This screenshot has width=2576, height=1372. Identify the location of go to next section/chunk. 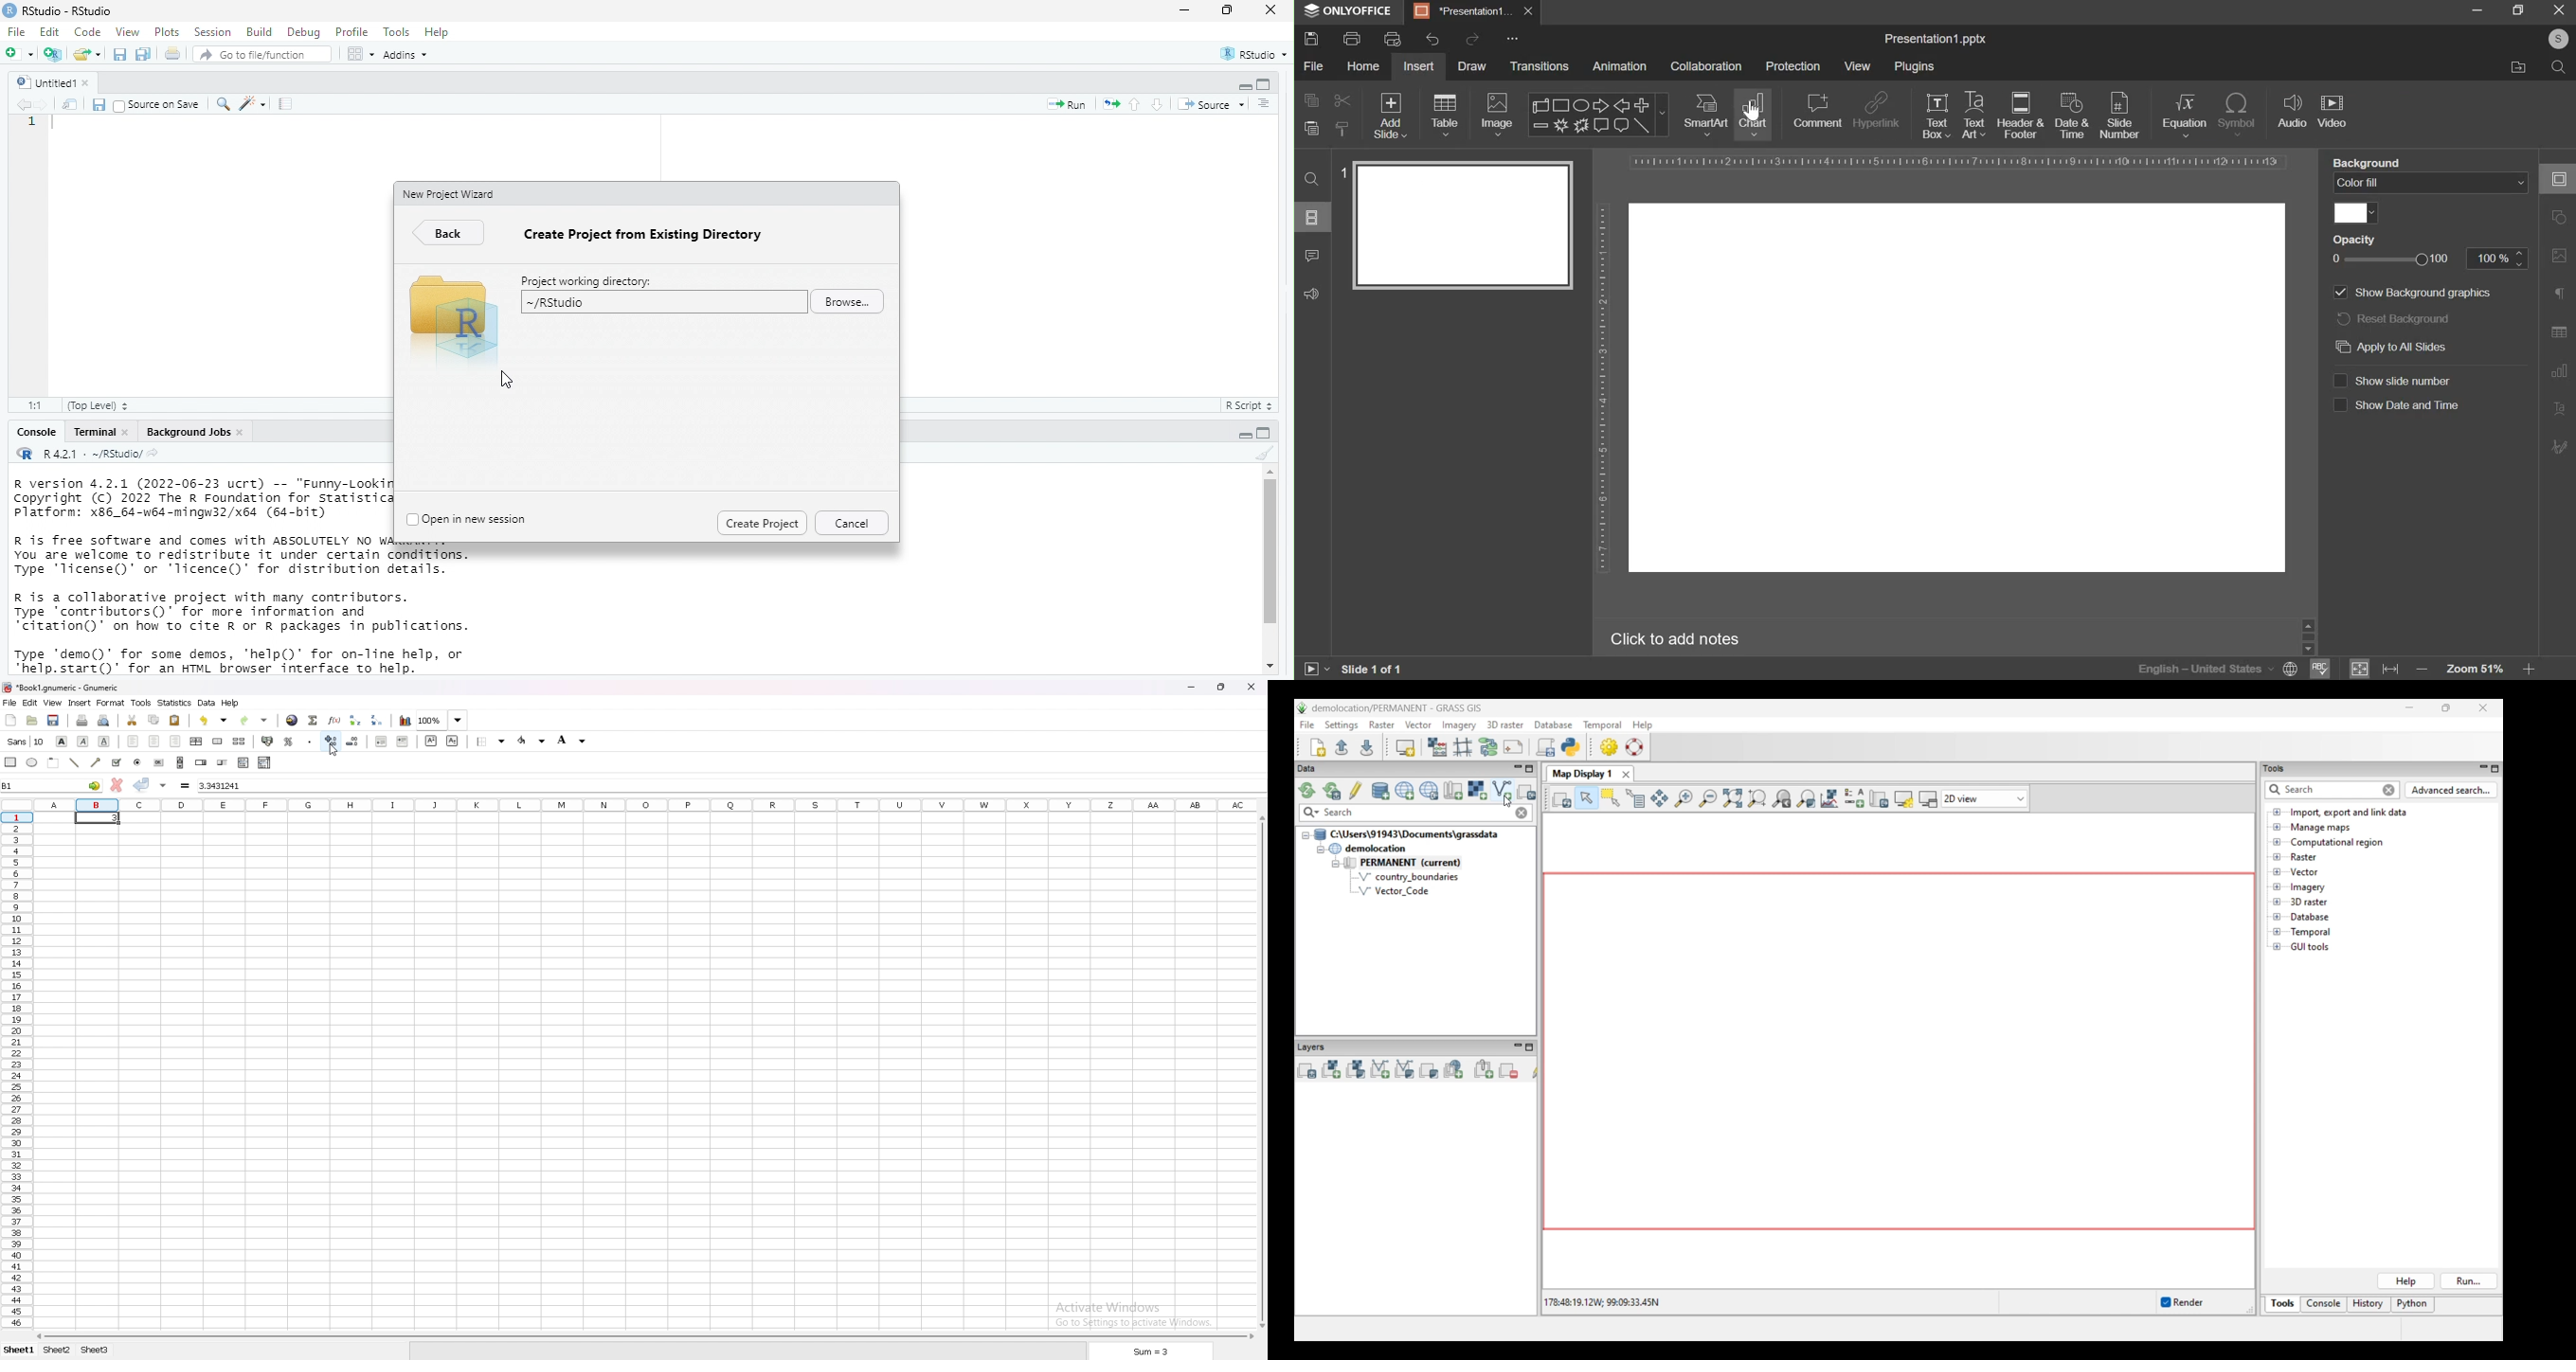
(1161, 103).